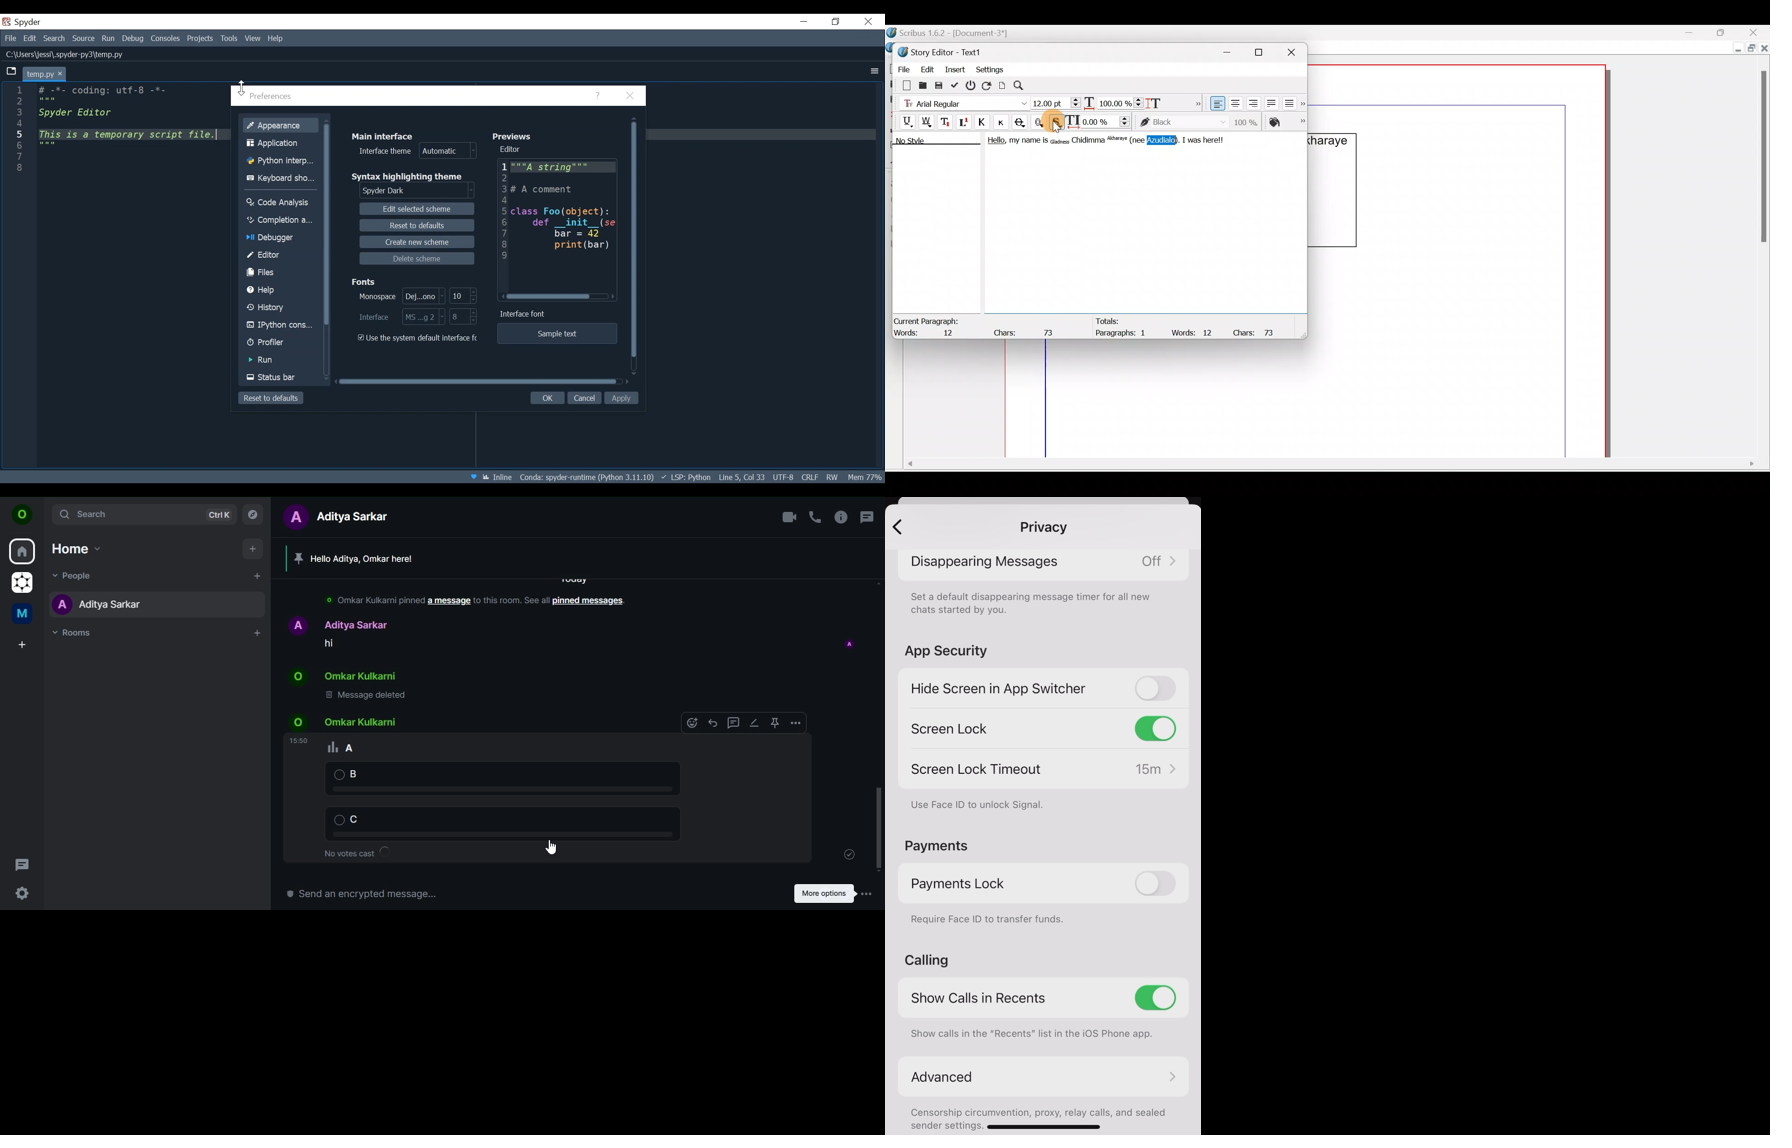 Image resolution: width=1792 pixels, height=1148 pixels. What do you see at coordinates (433, 898) in the screenshot?
I see `send an encrypted message` at bounding box center [433, 898].